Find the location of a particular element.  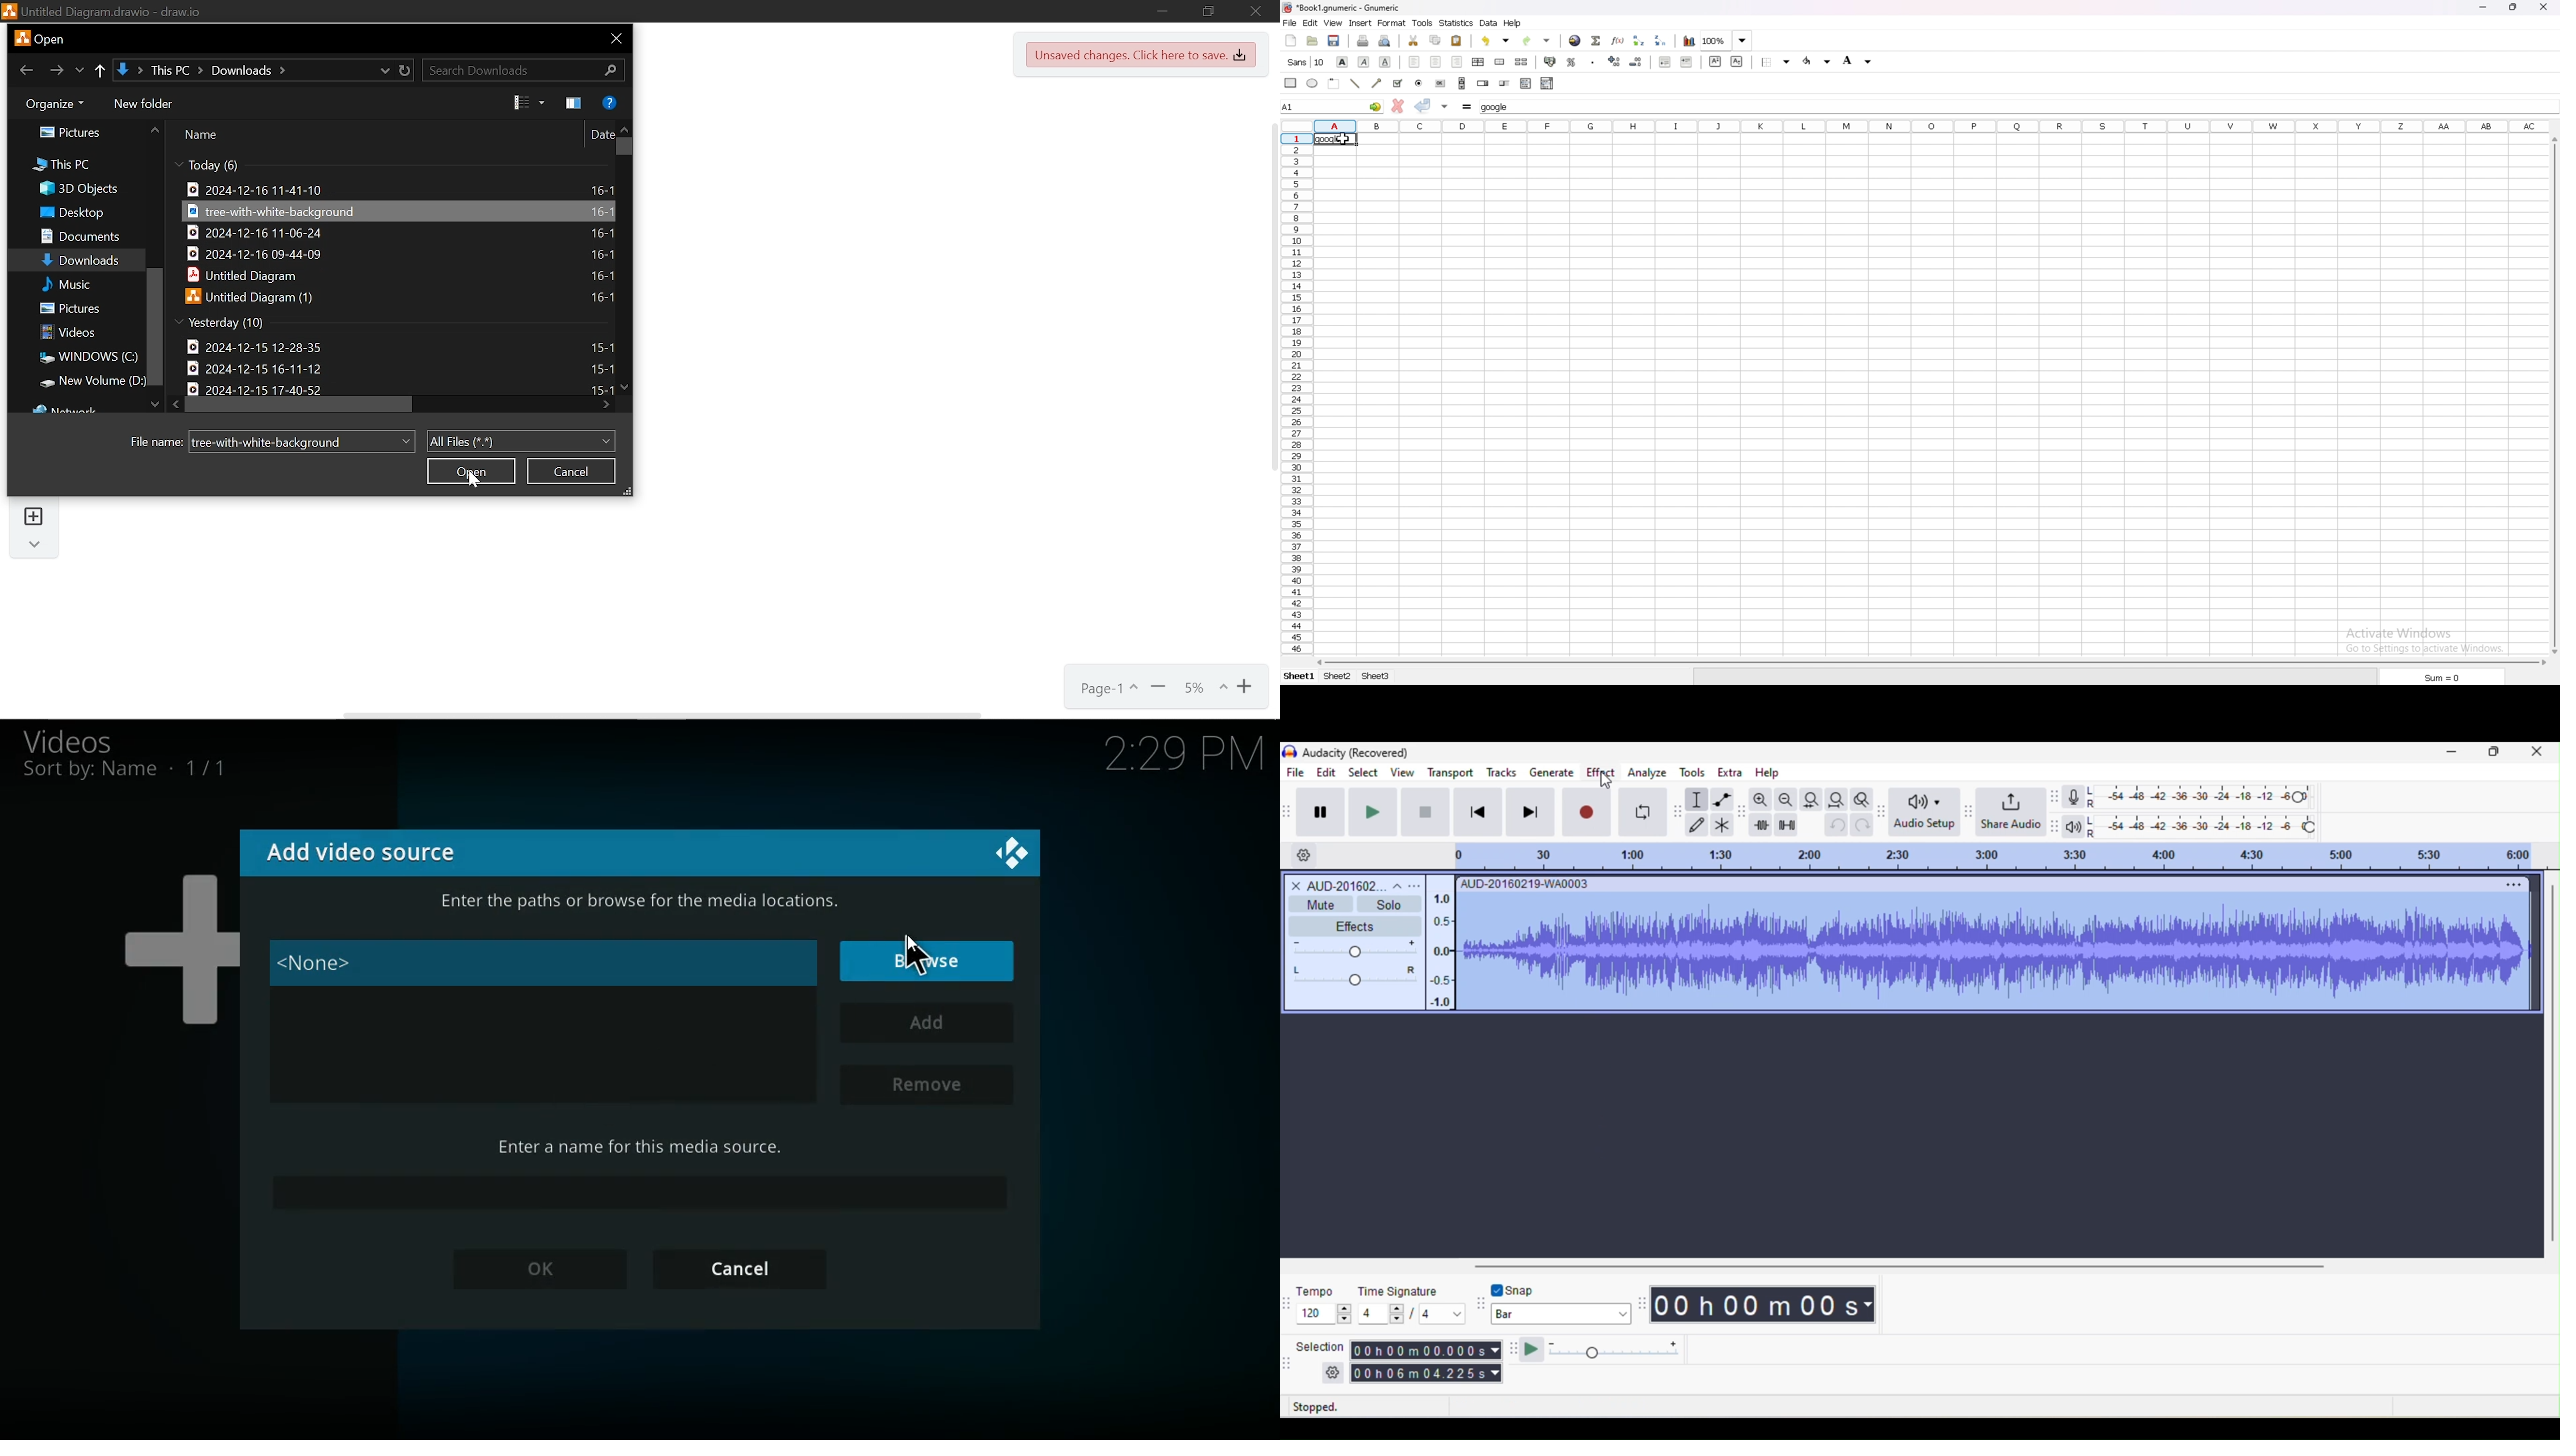

copy is located at coordinates (1435, 40).